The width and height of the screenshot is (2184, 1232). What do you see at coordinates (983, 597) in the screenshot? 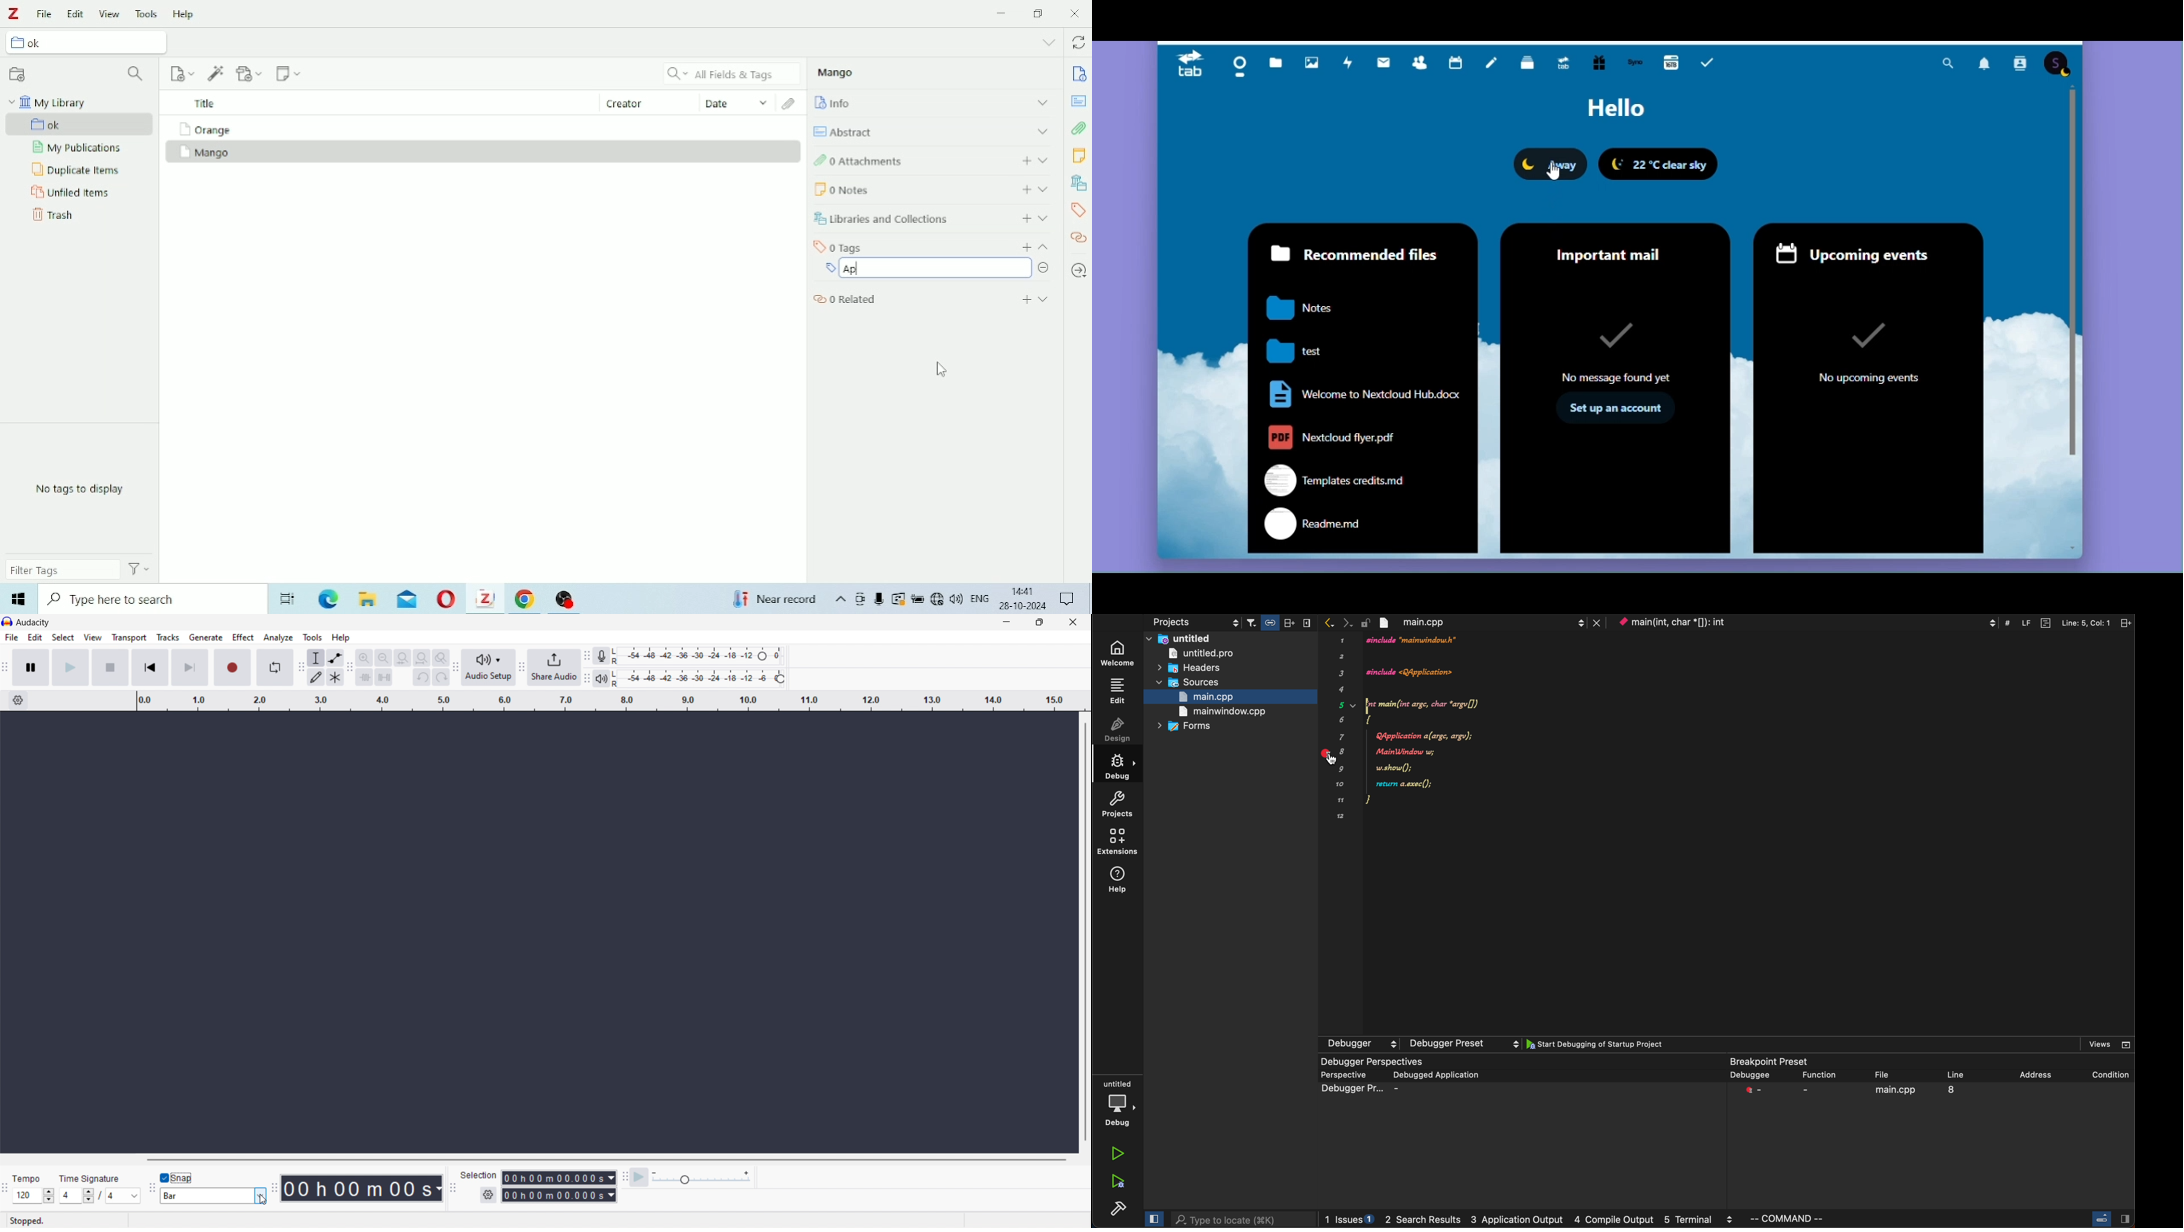
I see `ENG` at bounding box center [983, 597].